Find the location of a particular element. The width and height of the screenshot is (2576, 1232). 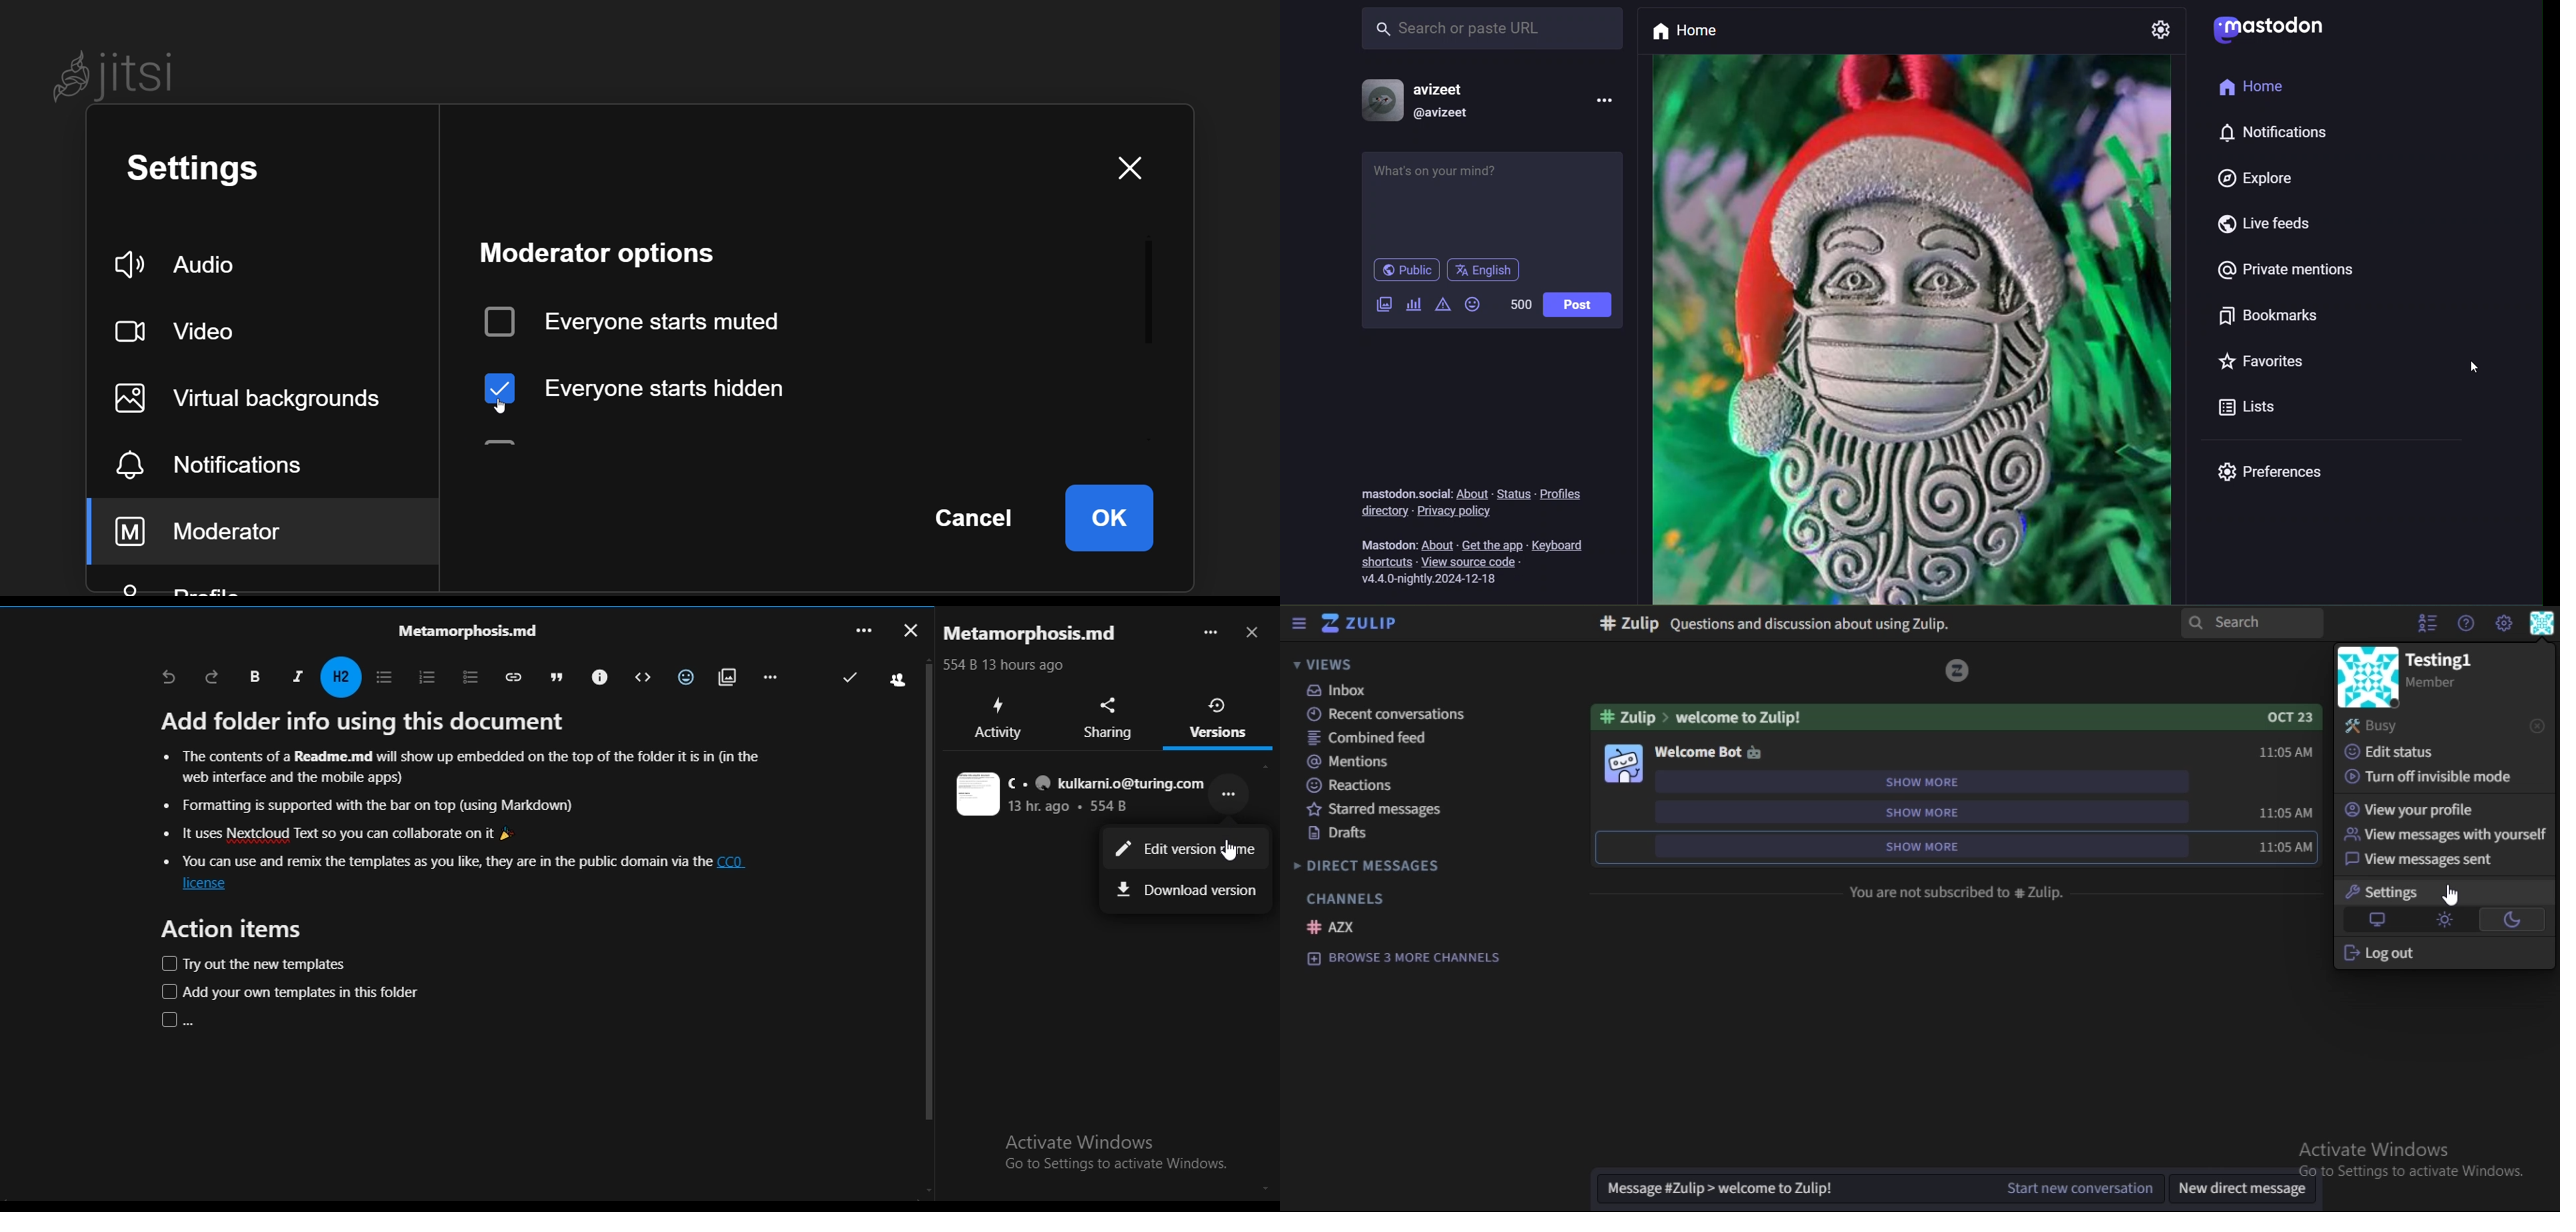

remaining actions is located at coordinates (769, 676).